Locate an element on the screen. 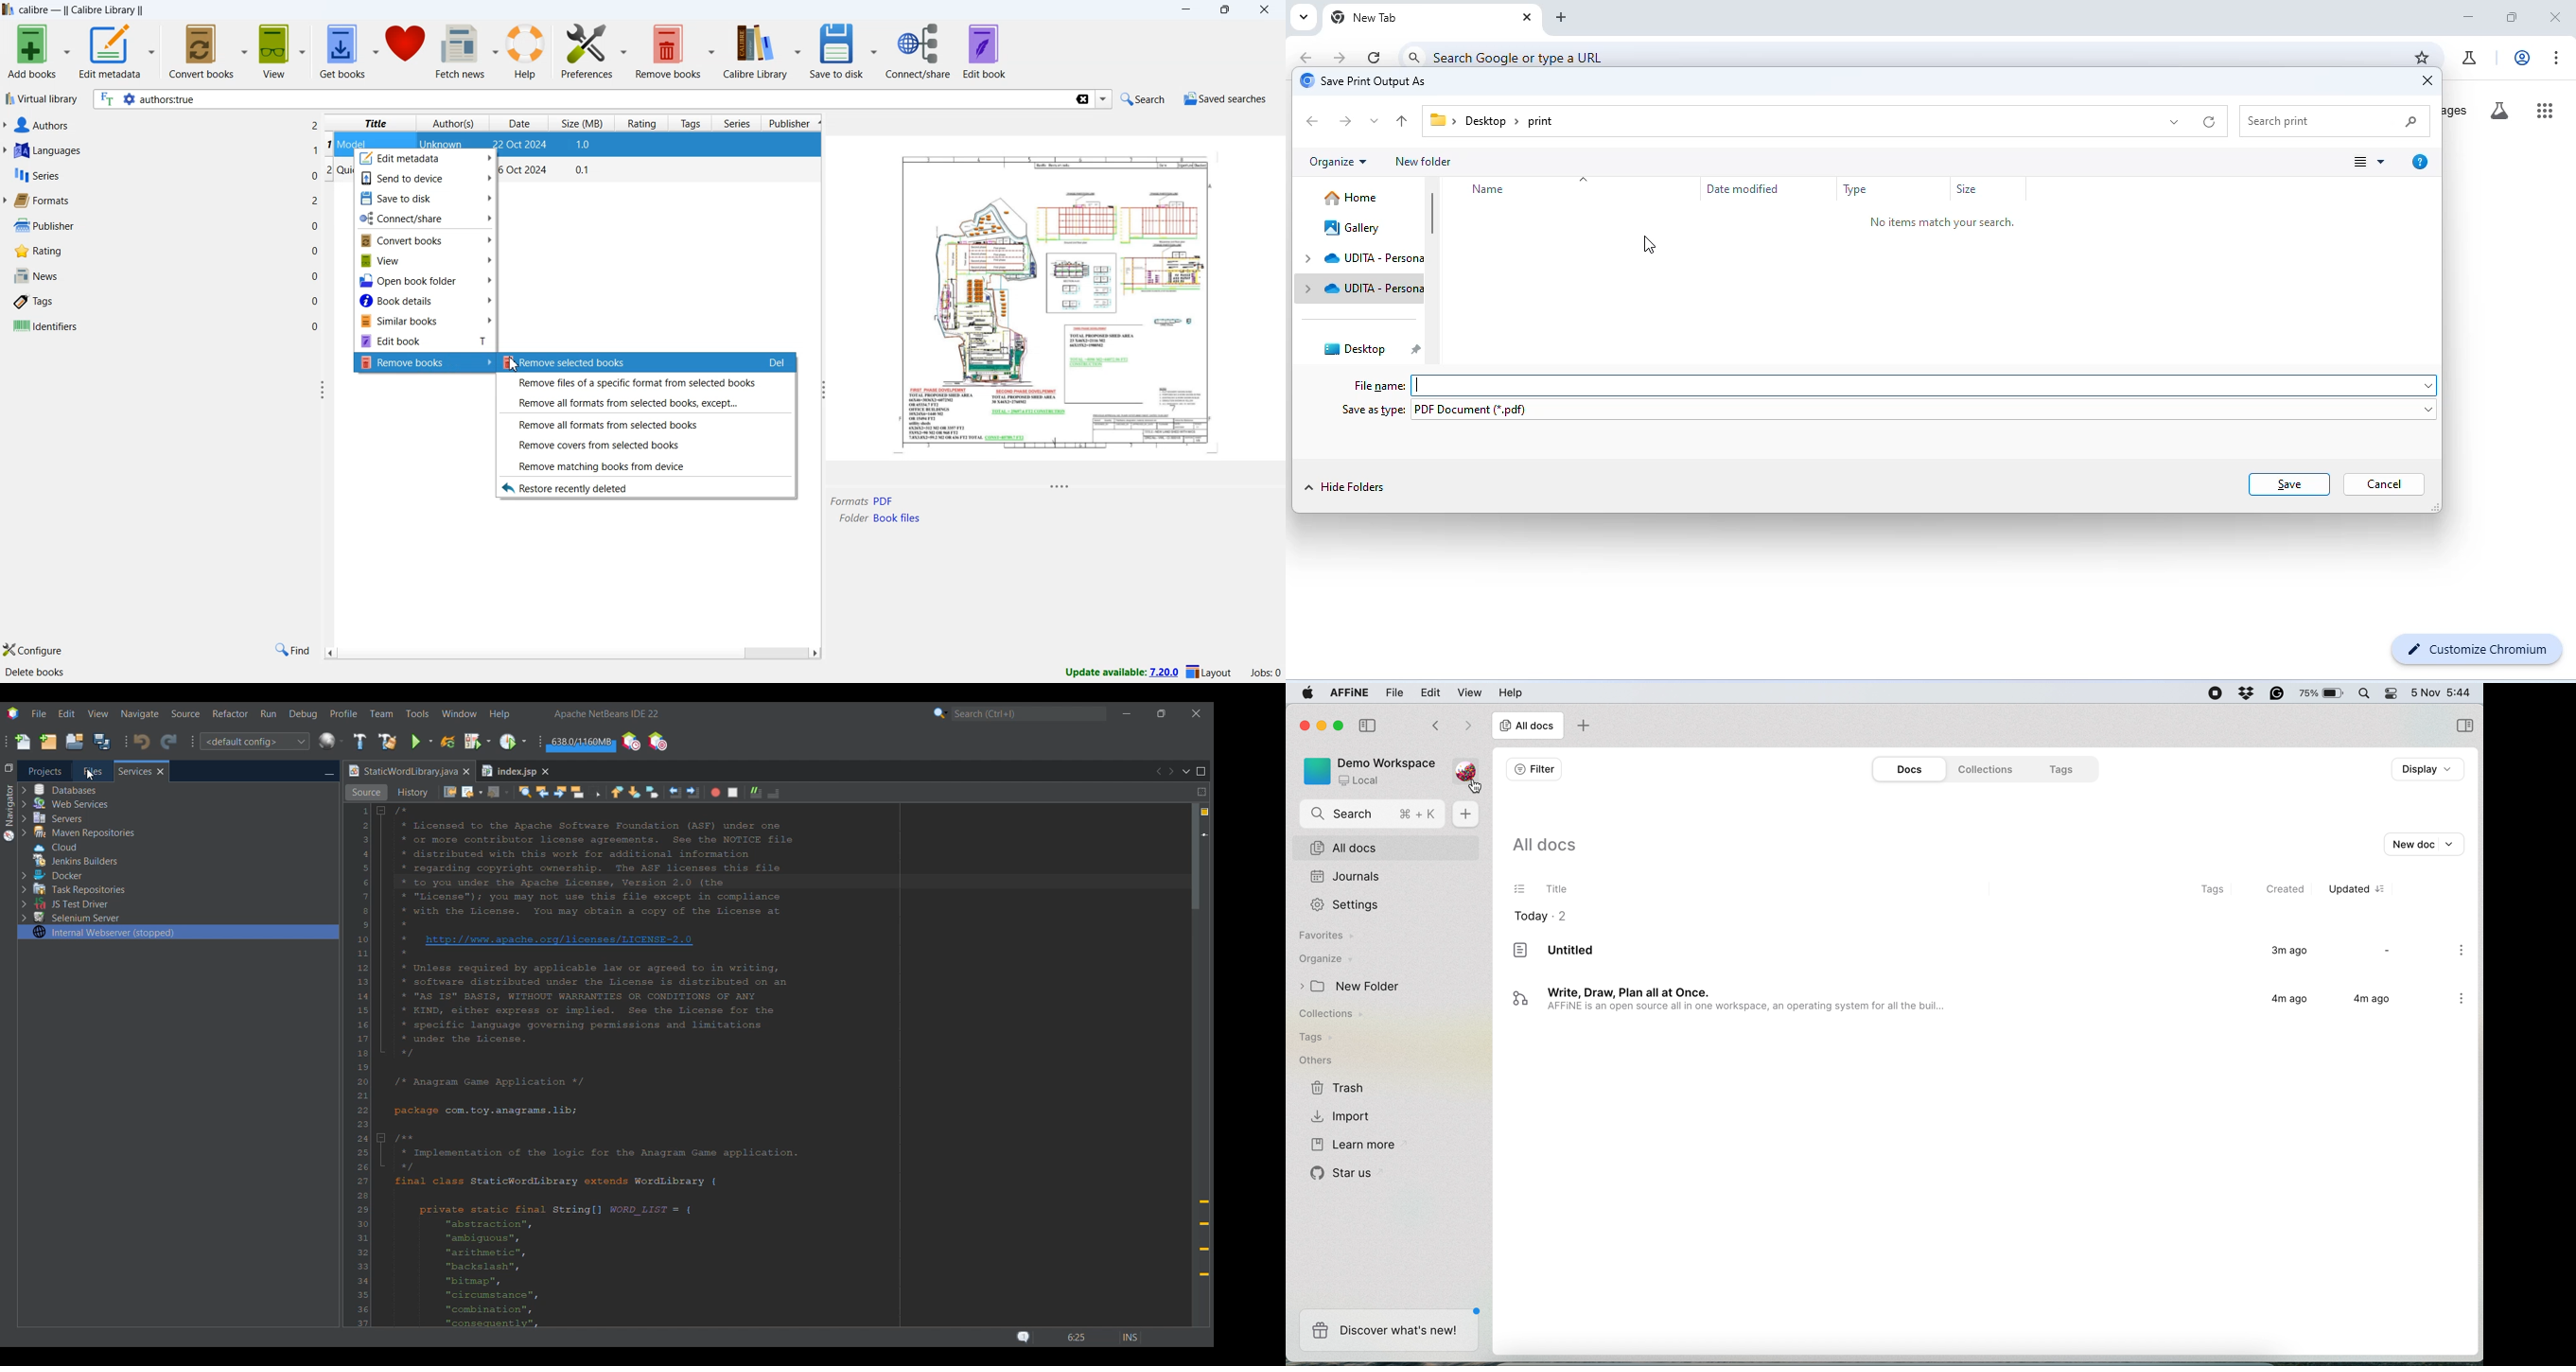  publisher is located at coordinates (793, 124).